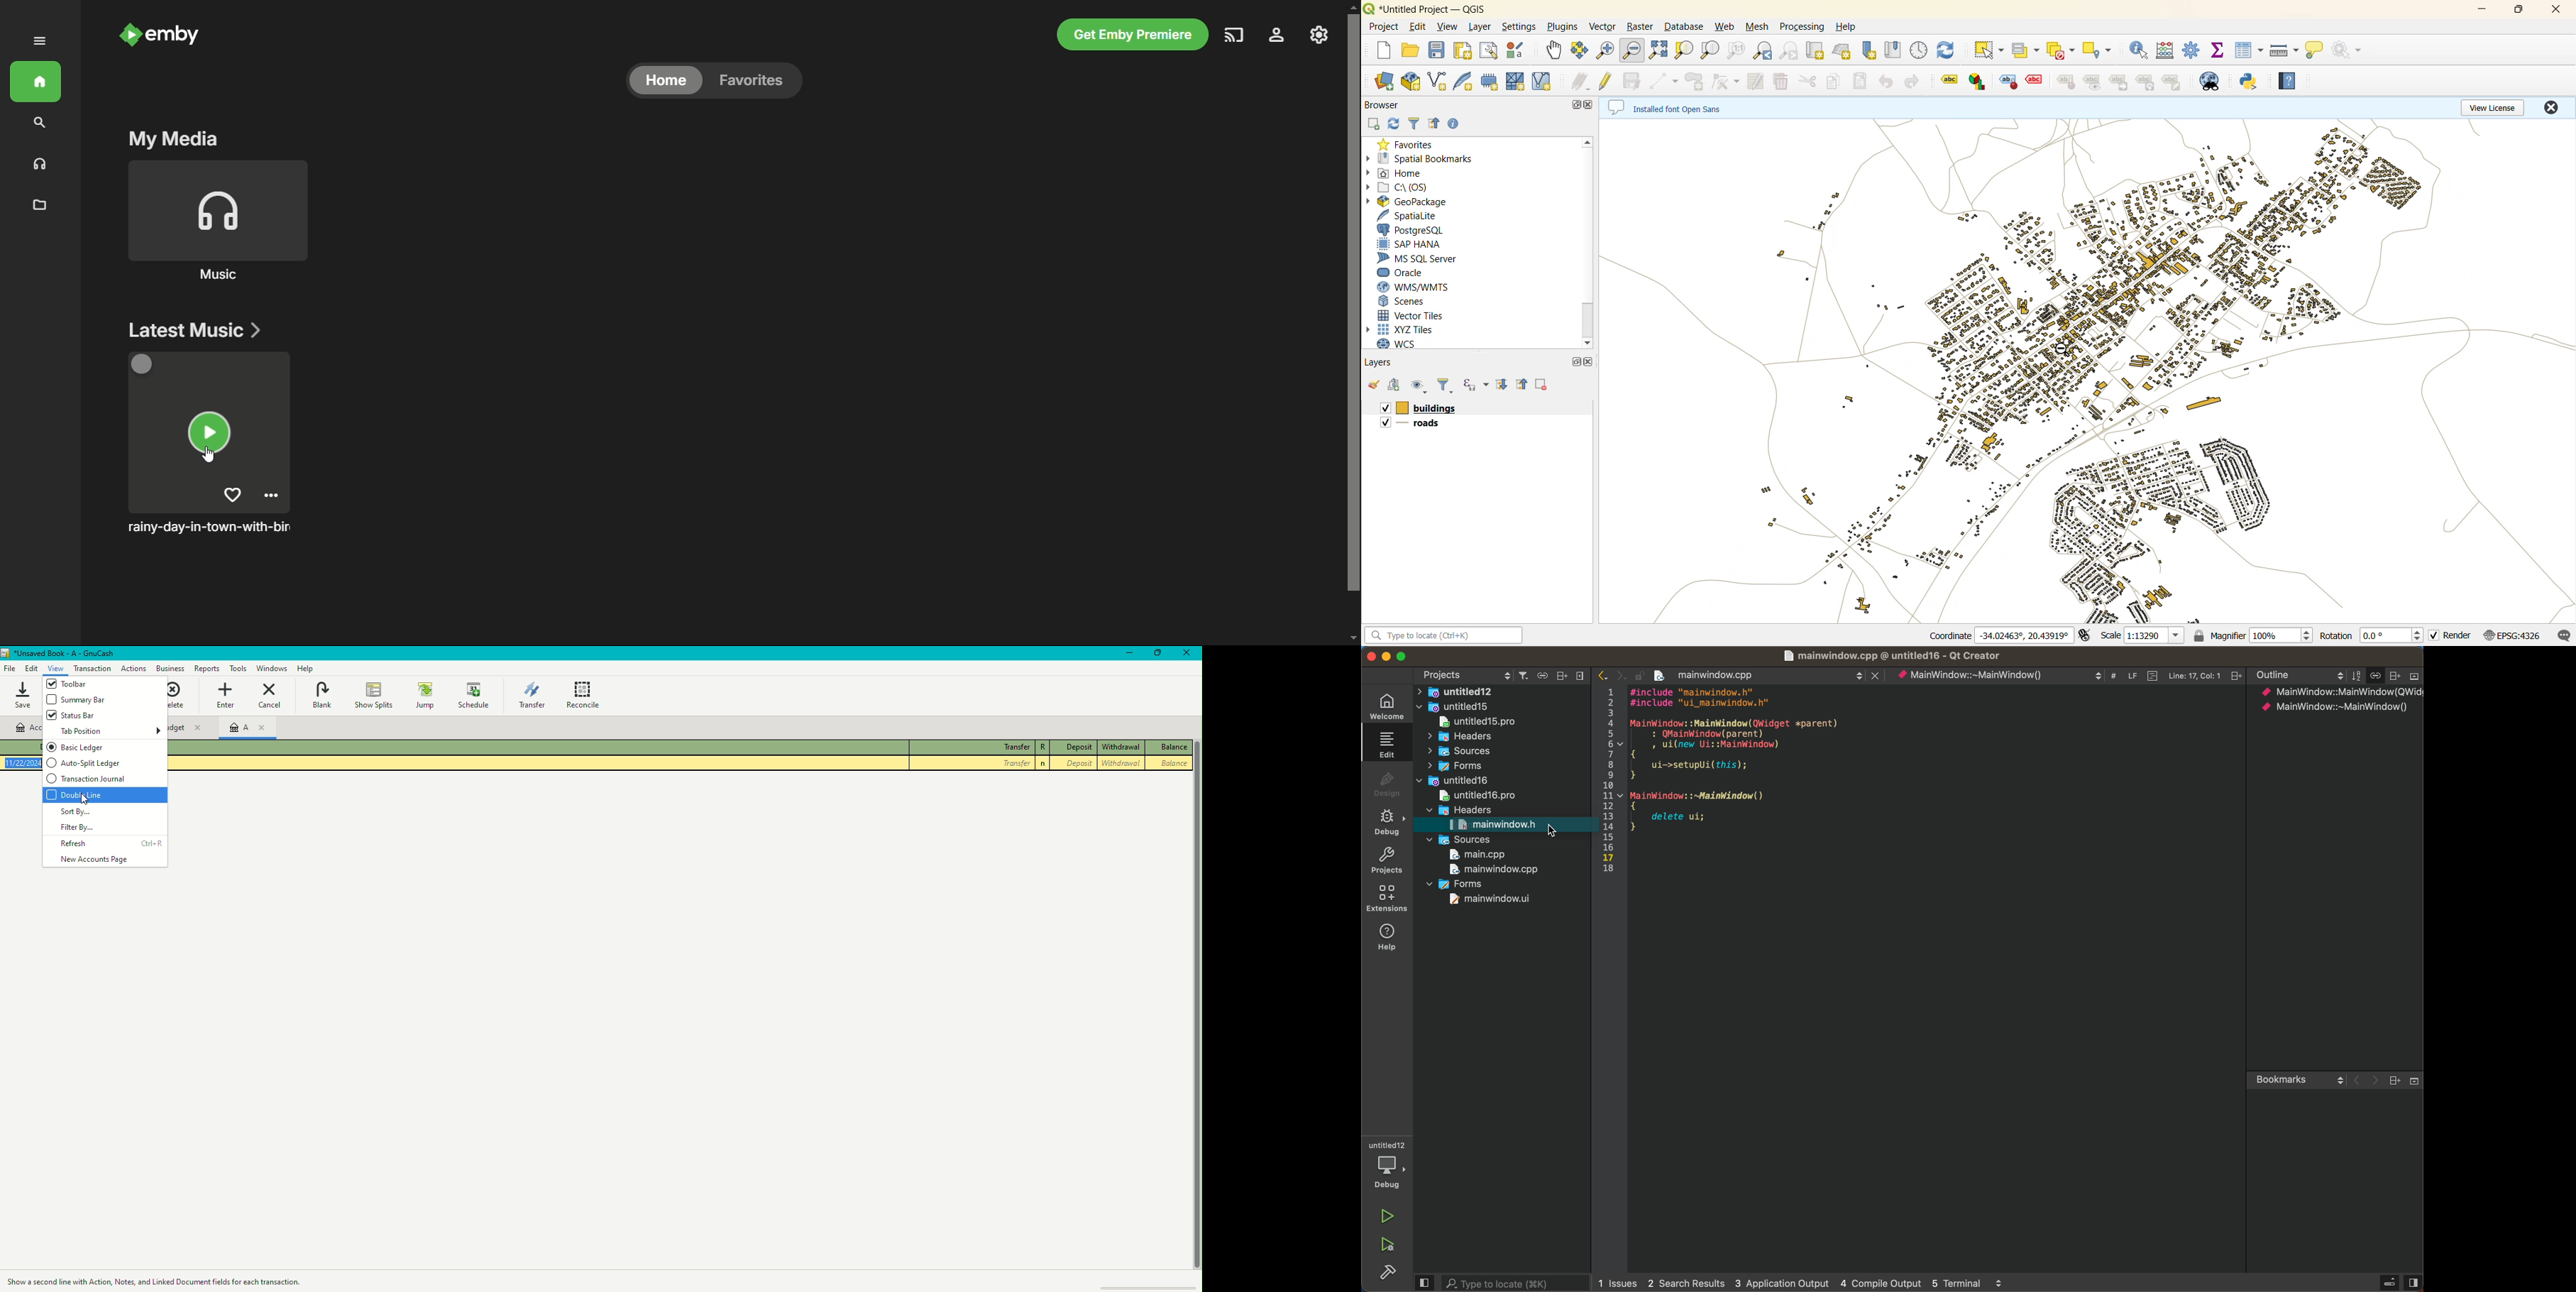  I want to click on spatial bookmarks, so click(1424, 160).